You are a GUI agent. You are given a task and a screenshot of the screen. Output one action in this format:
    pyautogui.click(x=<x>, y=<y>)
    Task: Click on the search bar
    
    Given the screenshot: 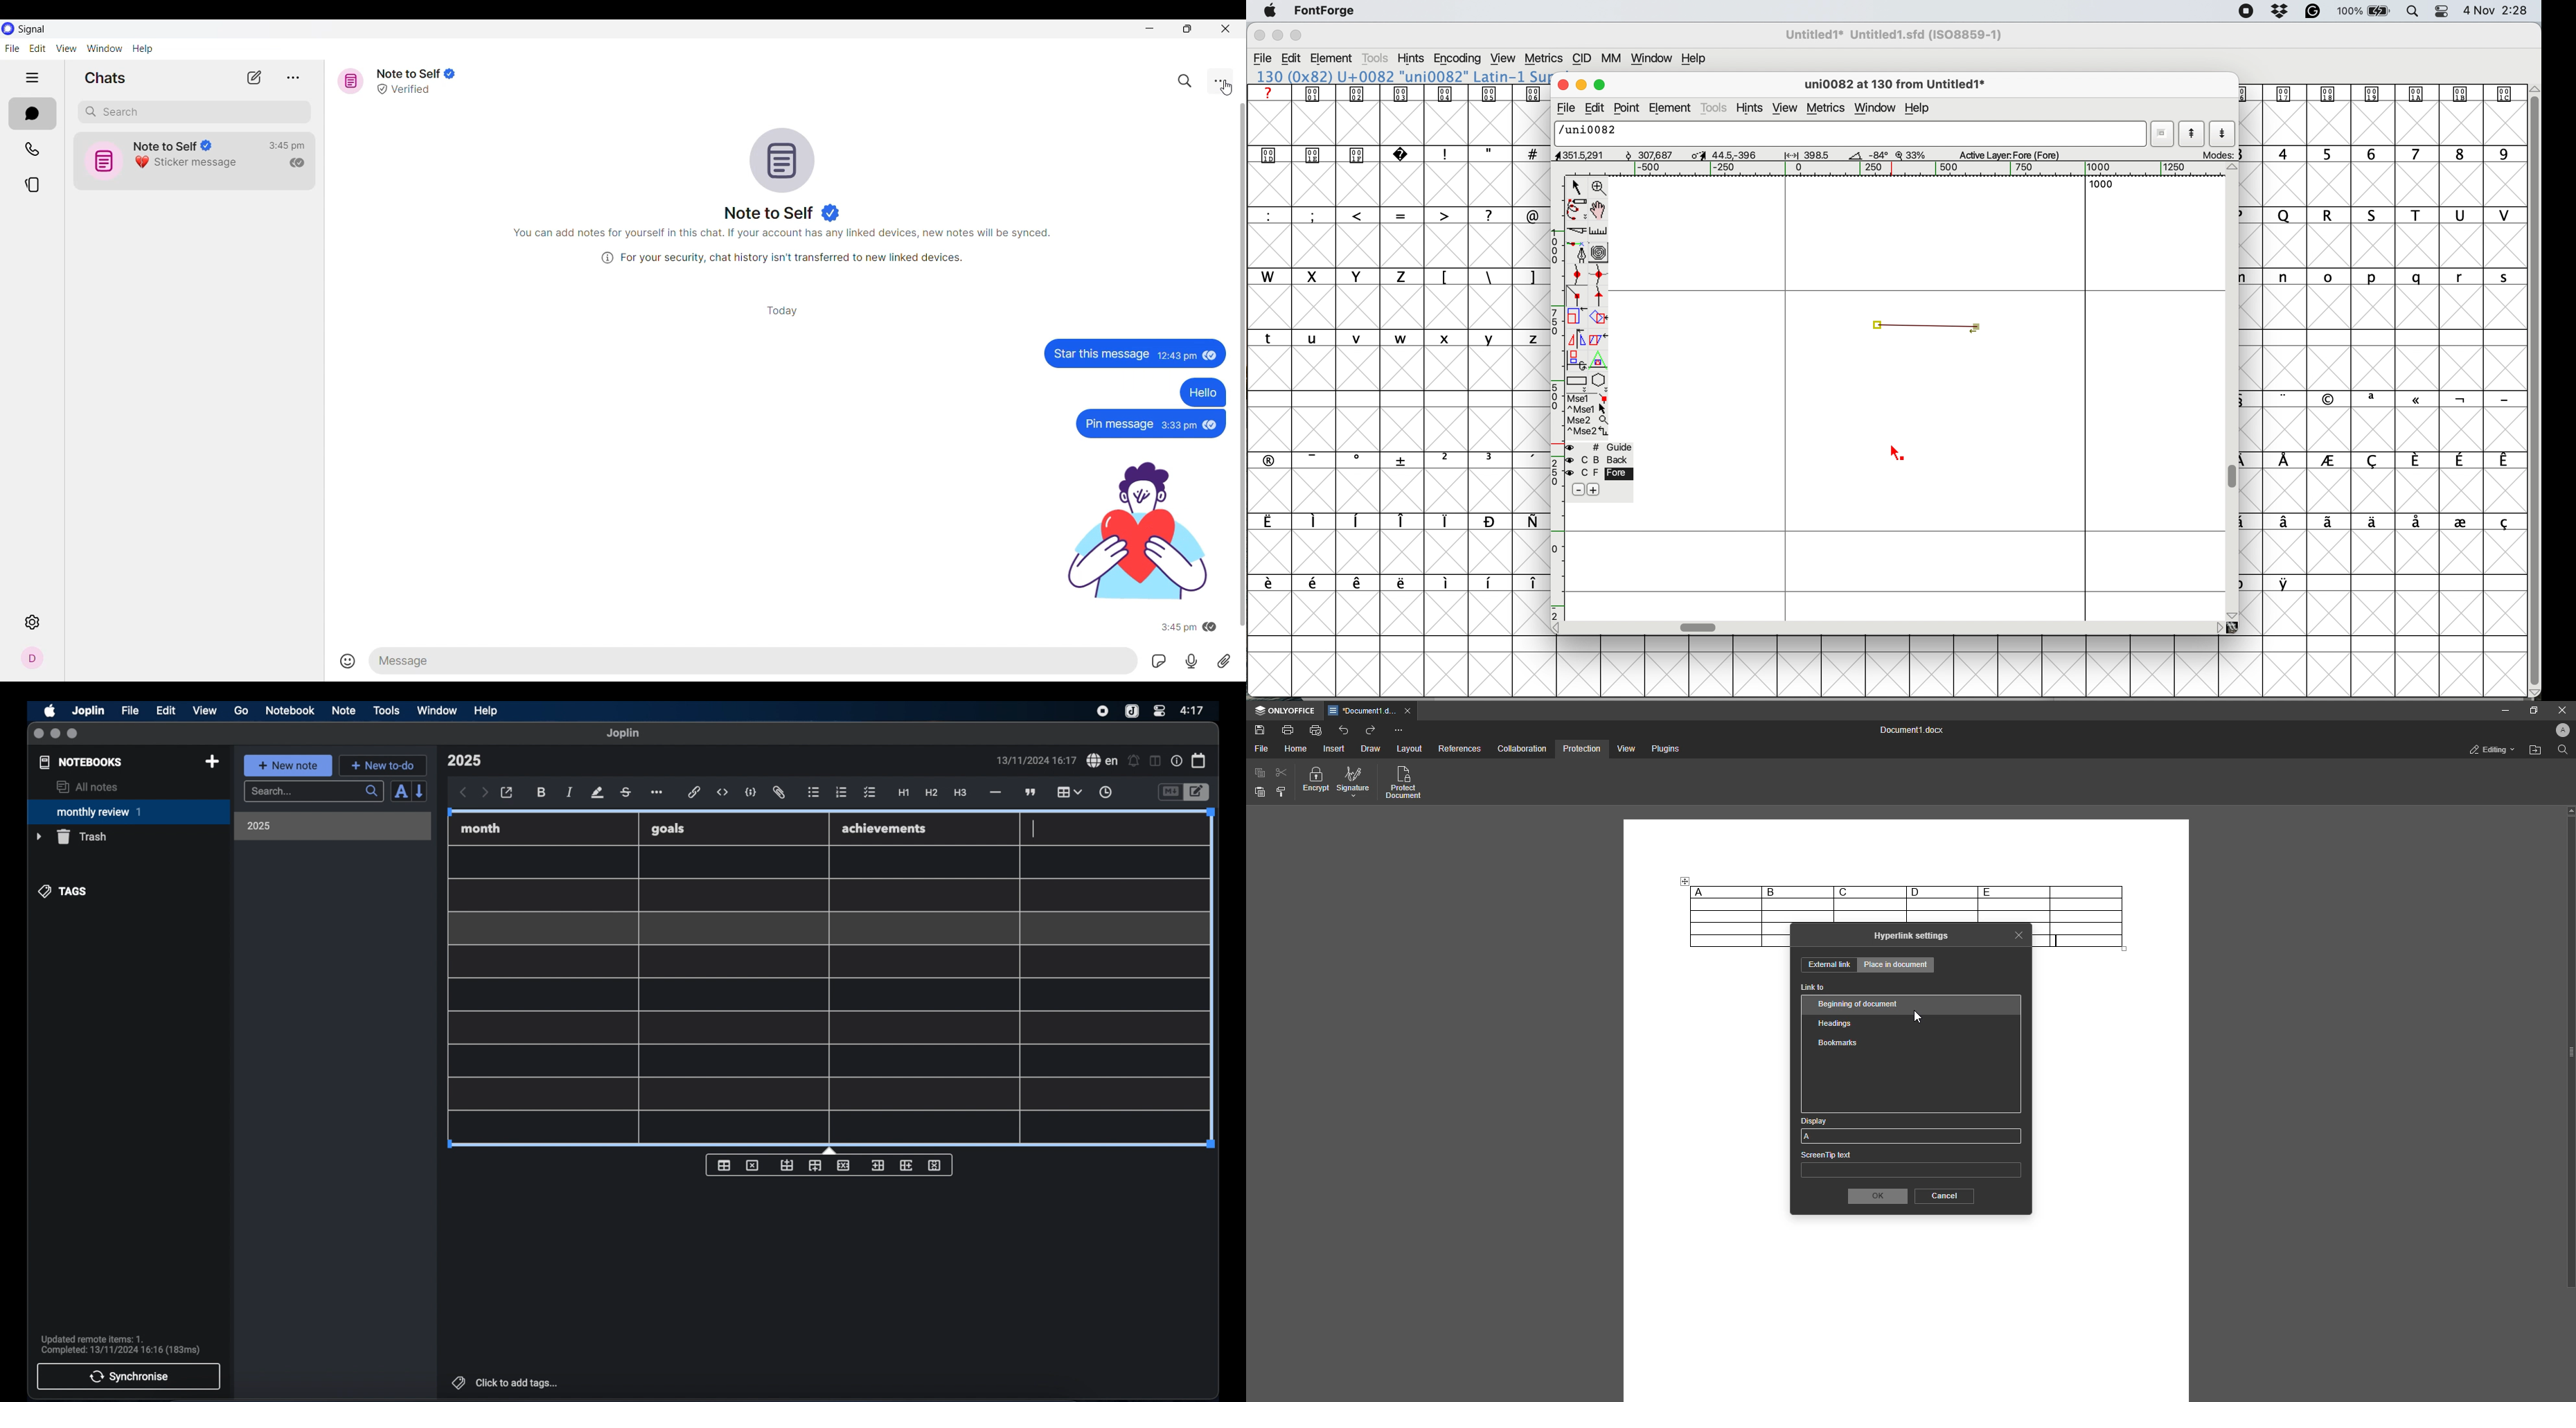 What is the action you would take?
    pyautogui.click(x=313, y=793)
    